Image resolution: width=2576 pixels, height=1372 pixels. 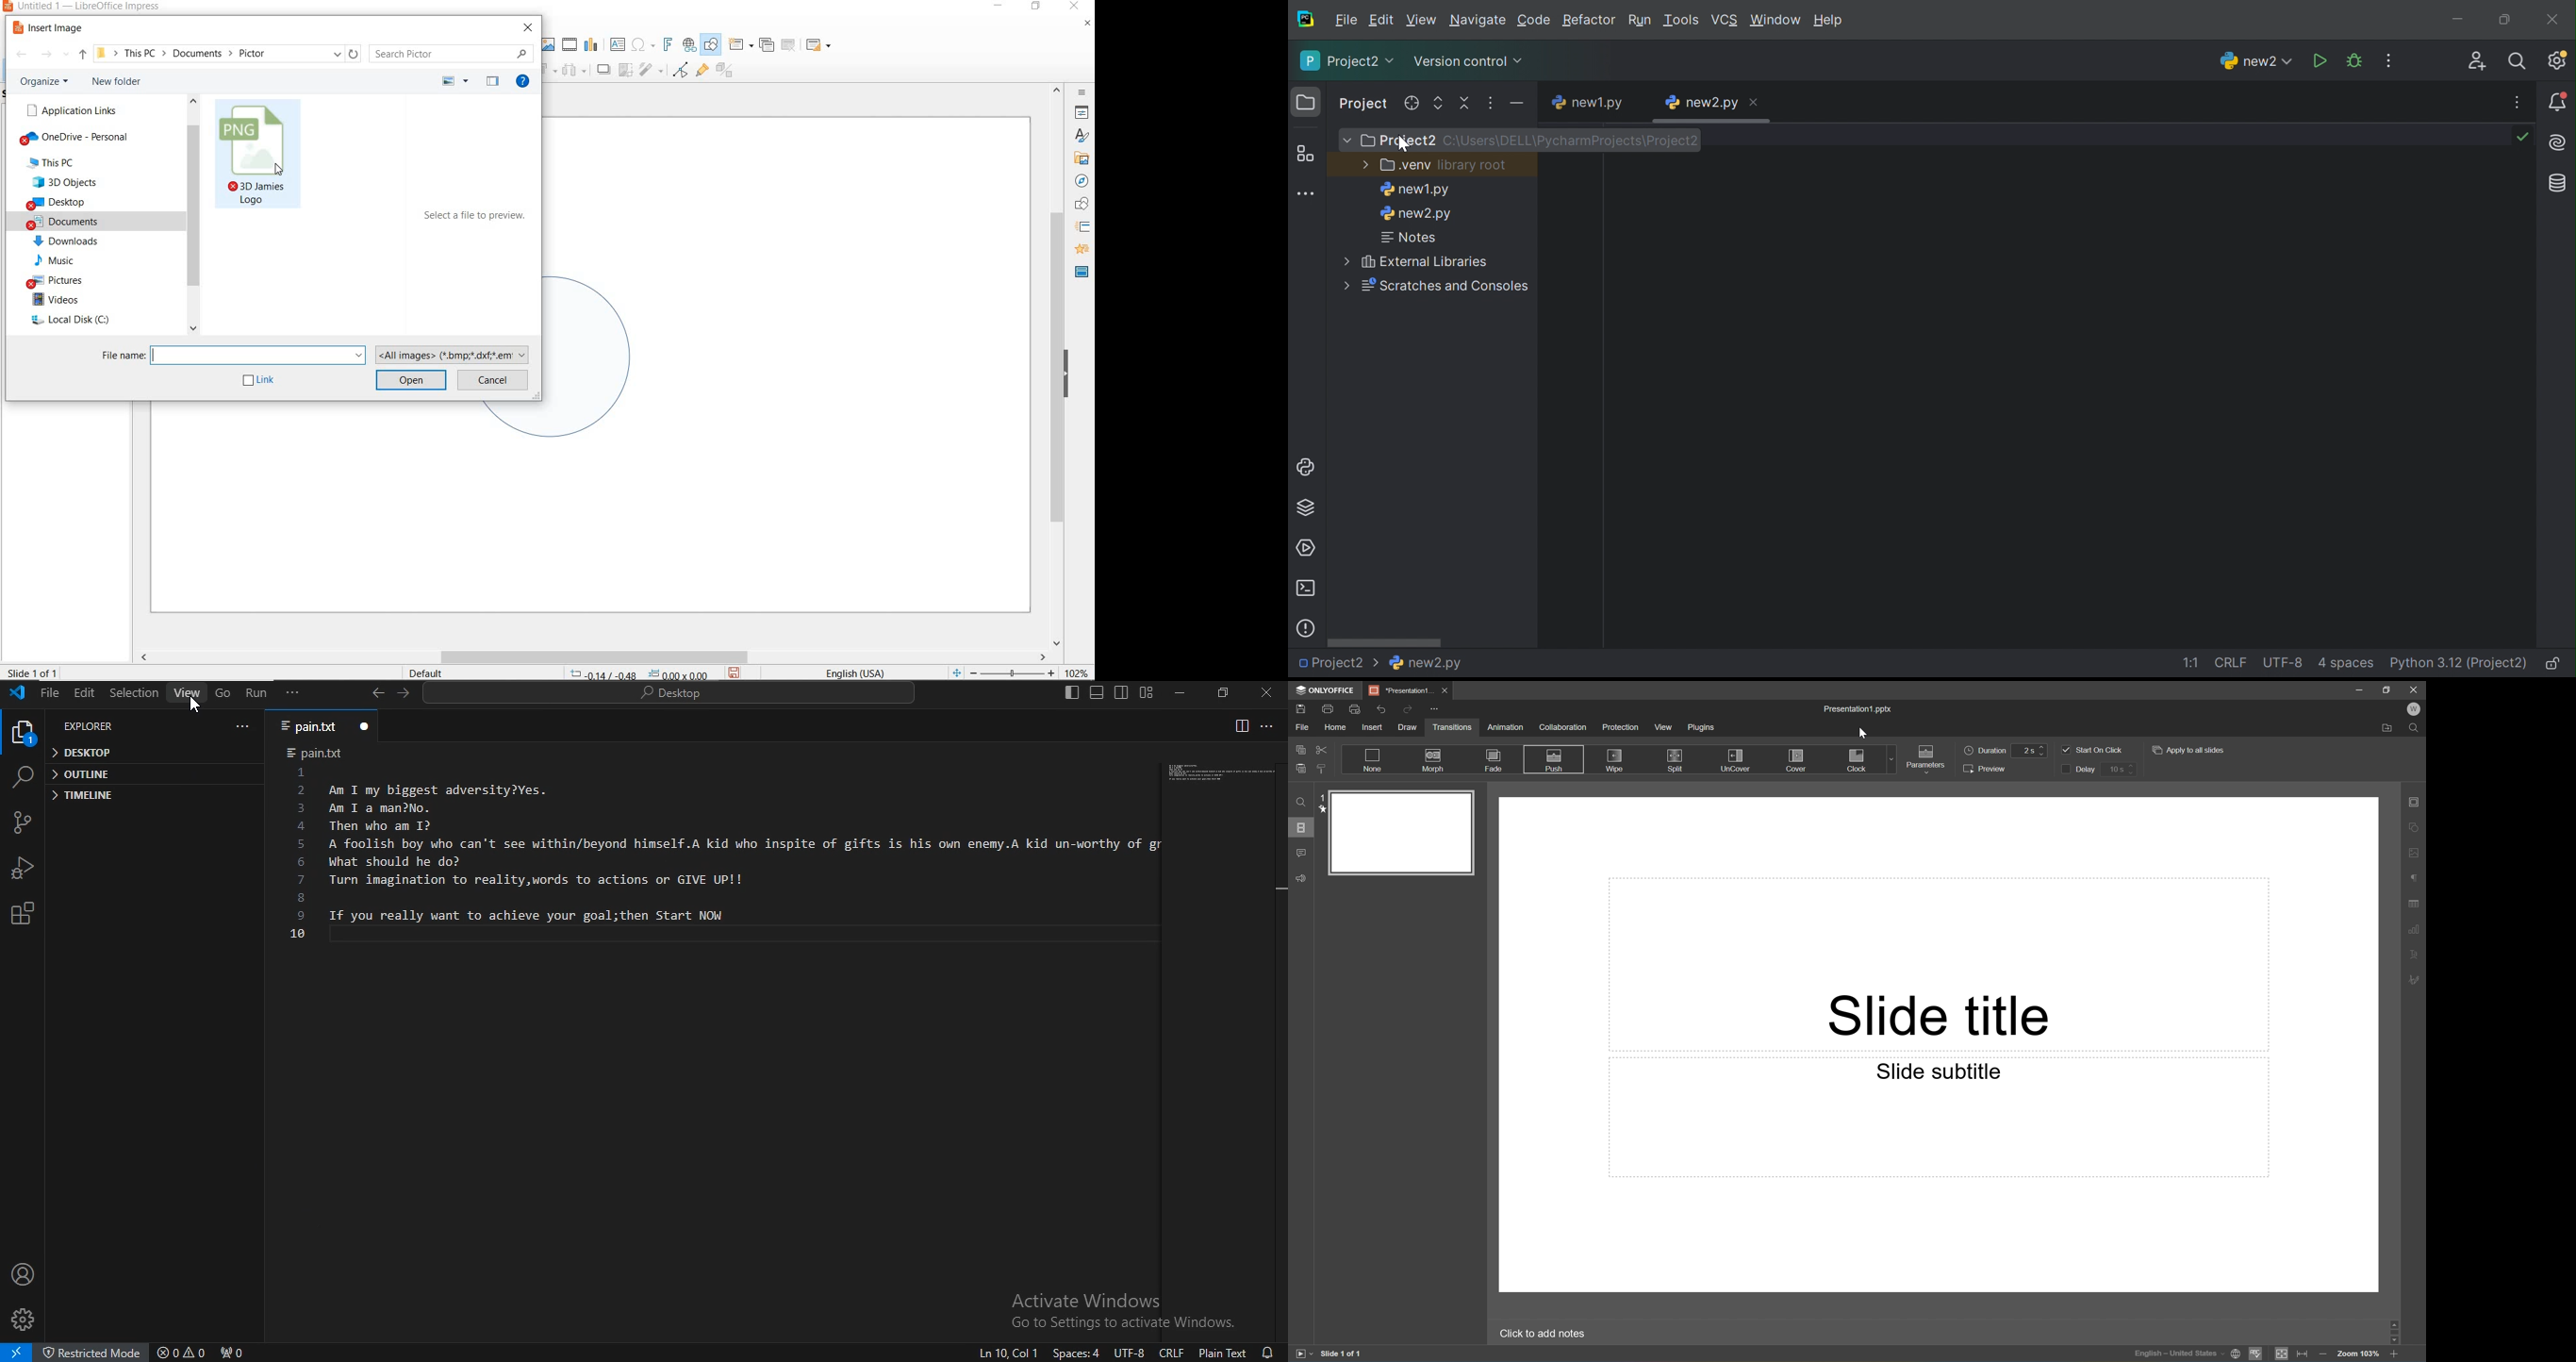 I want to click on More actions, so click(x=2390, y=60).